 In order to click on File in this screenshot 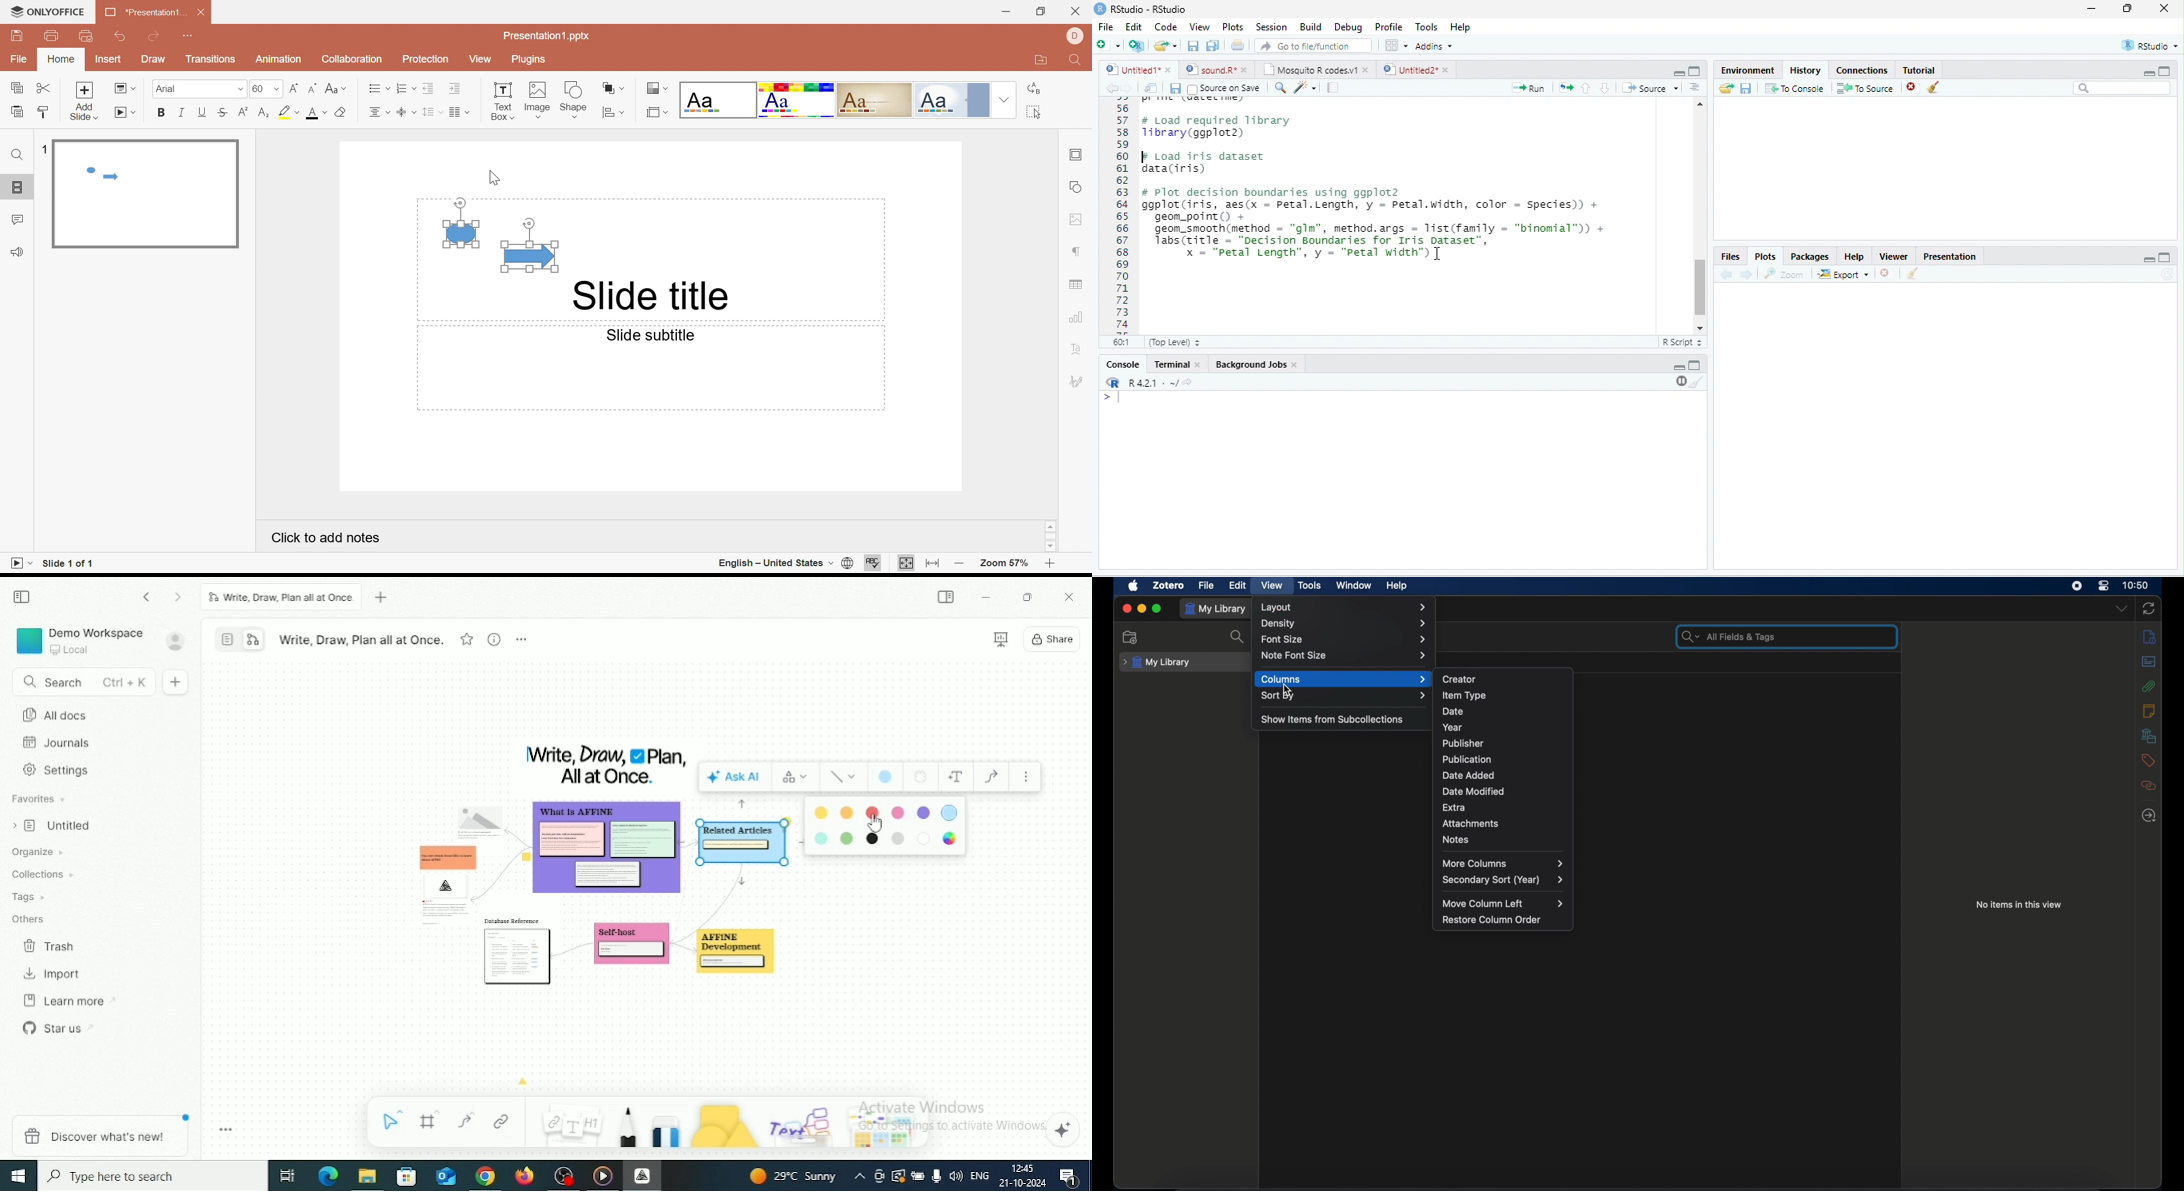, I will do `click(1106, 26)`.